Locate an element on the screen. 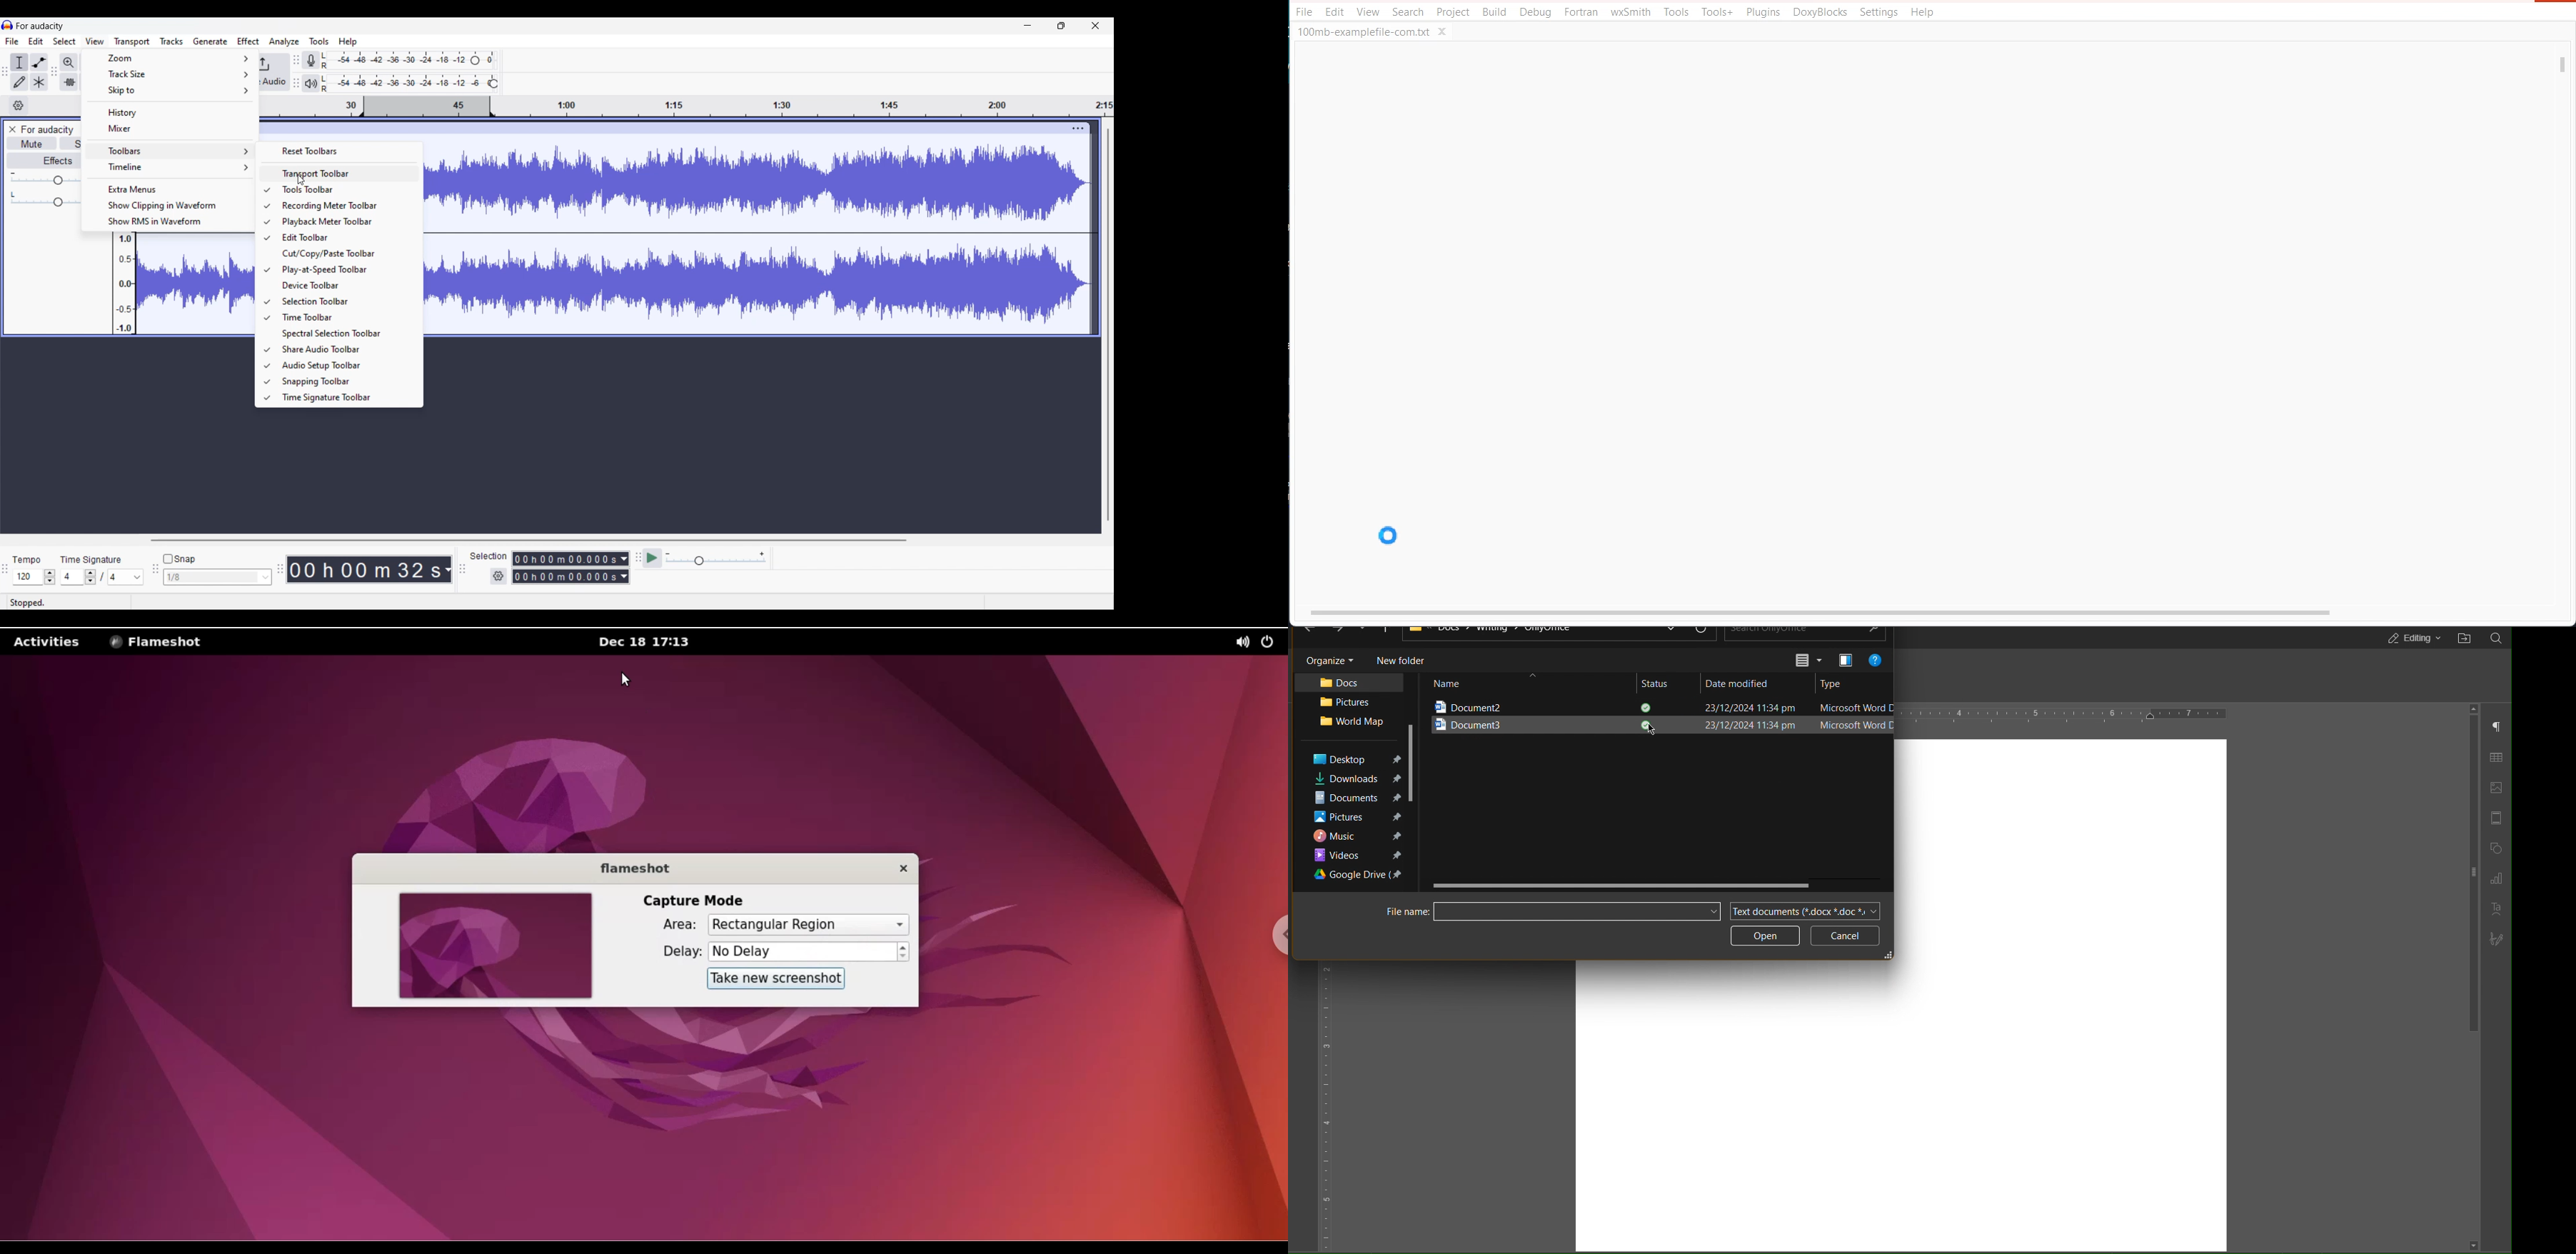  Indicates time signature settings is located at coordinates (92, 560).